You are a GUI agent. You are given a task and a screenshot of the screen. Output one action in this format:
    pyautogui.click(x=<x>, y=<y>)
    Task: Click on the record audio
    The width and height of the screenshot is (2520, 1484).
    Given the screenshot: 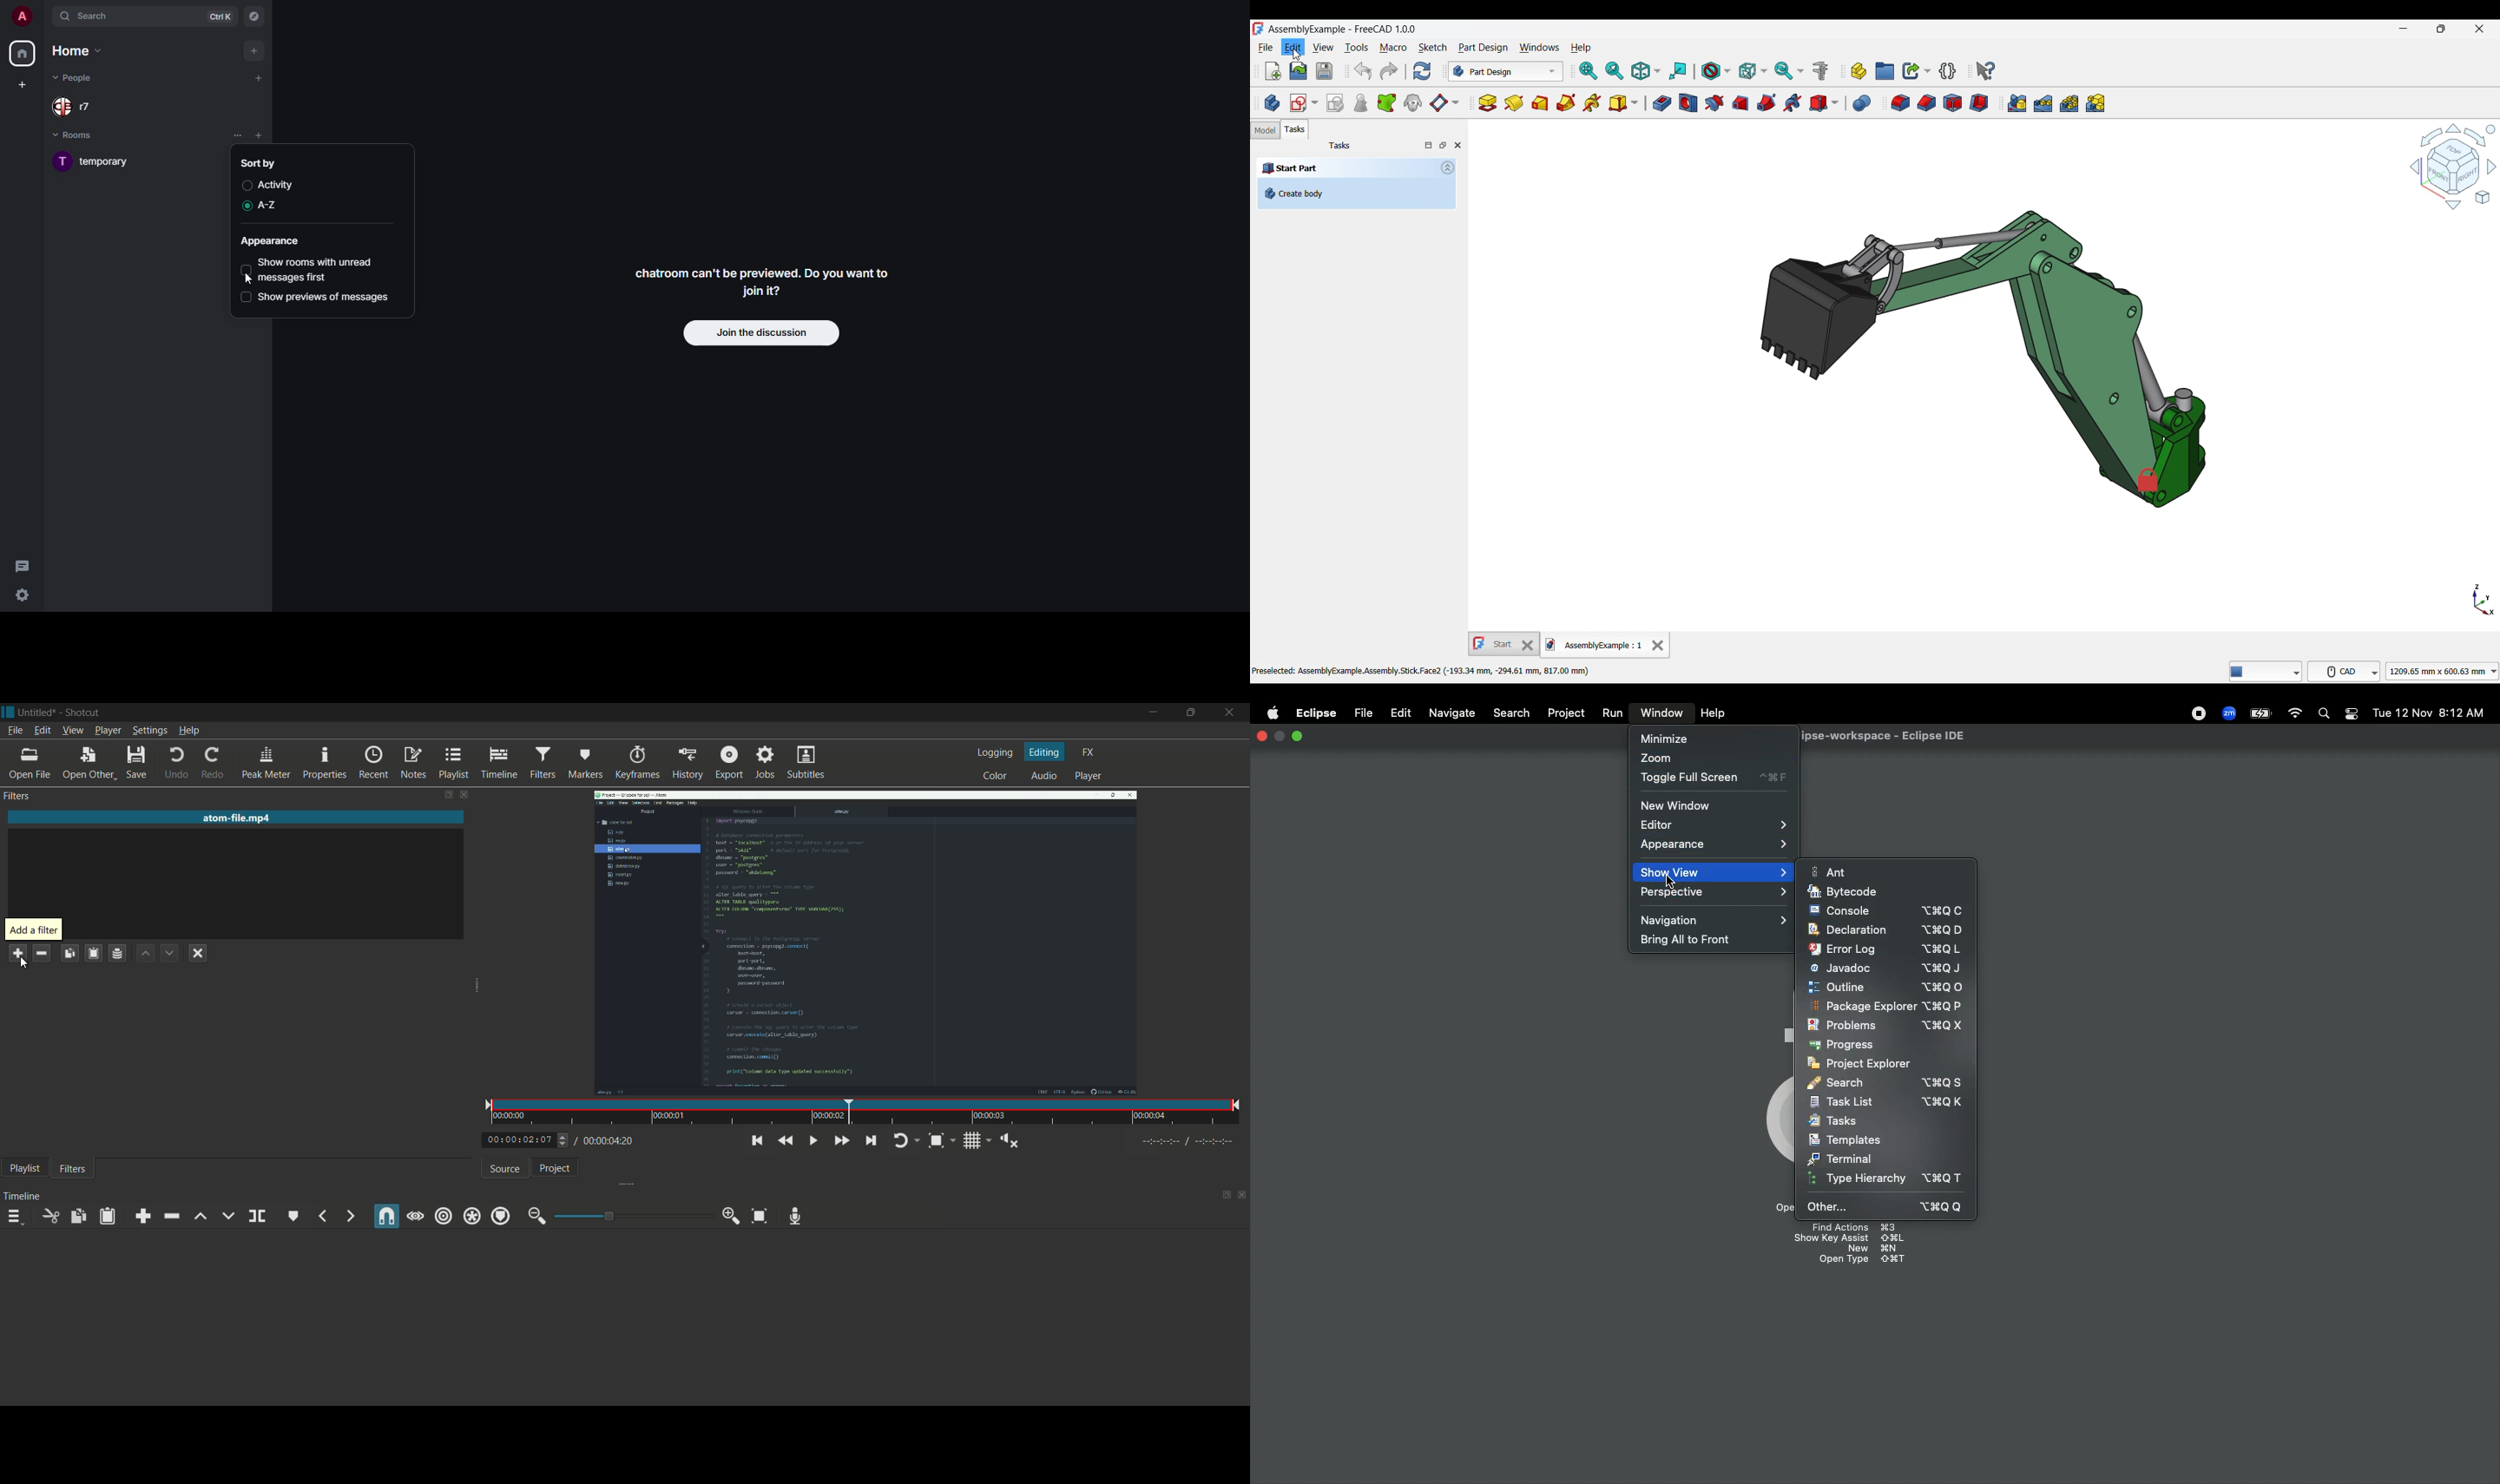 What is the action you would take?
    pyautogui.click(x=796, y=1216)
    